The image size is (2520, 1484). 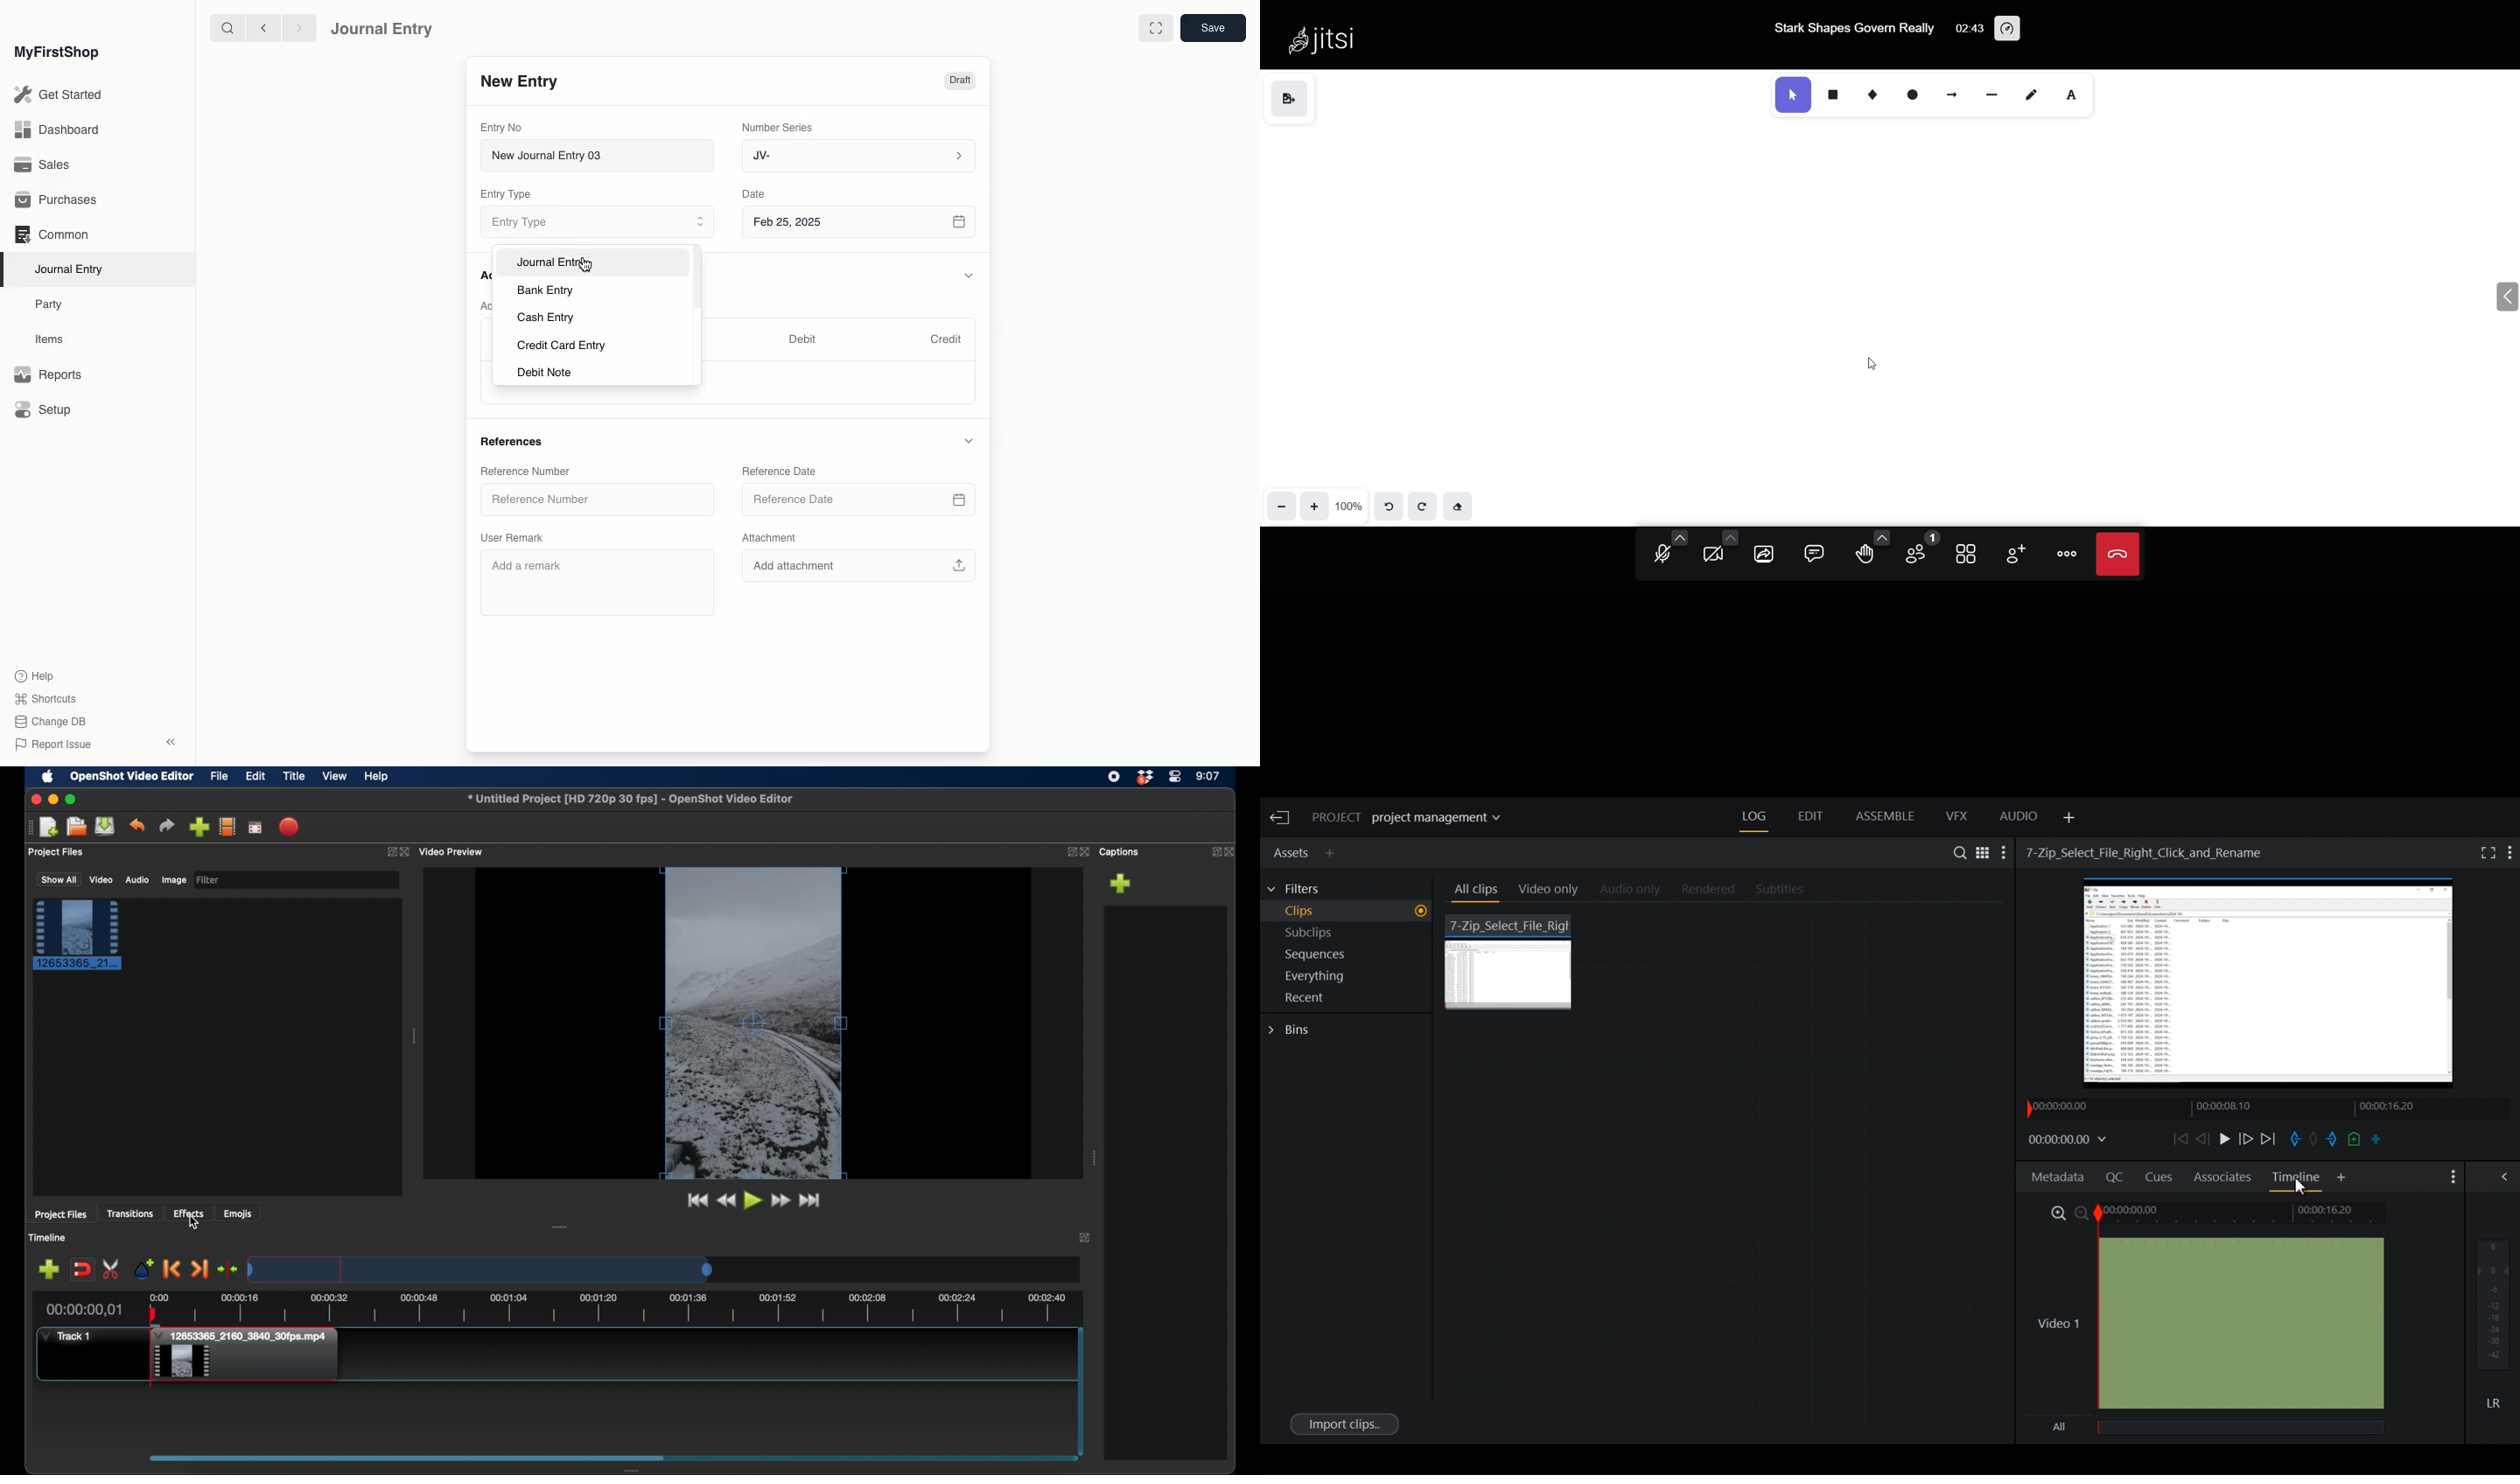 What do you see at coordinates (171, 742) in the screenshot?
I see `Collapse` at bounding box center [171, 742].